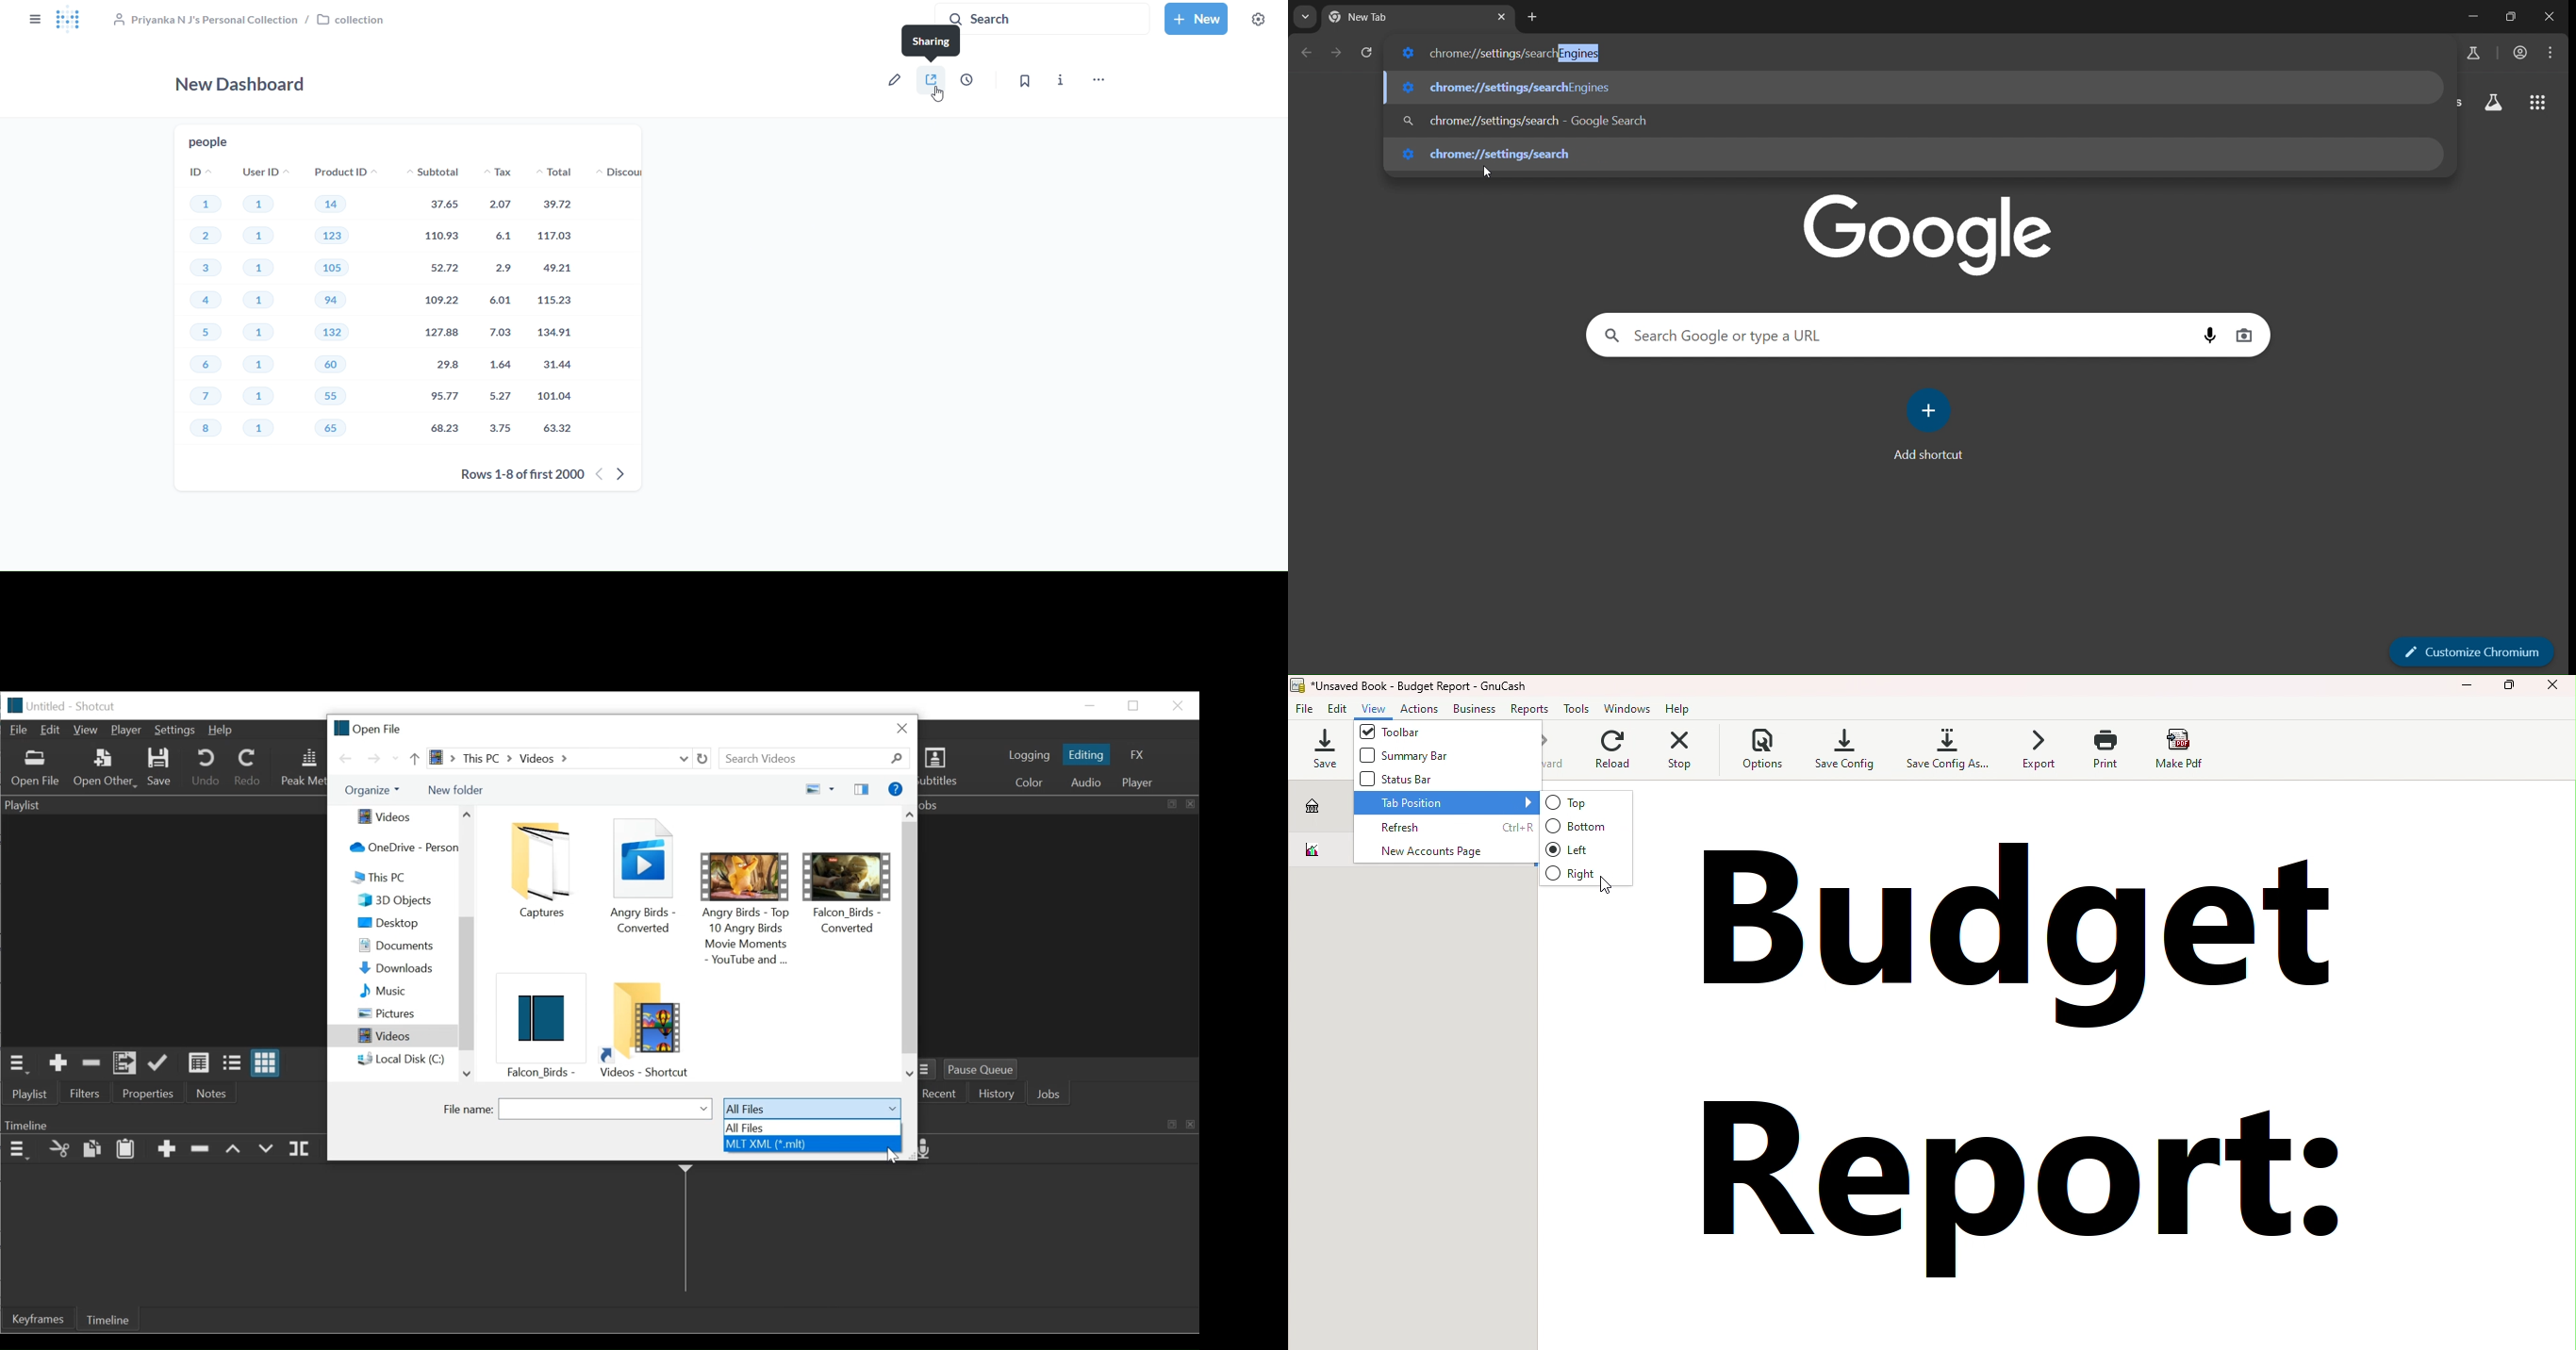  What do you see at coordinates (1585, 873) in the screenshot?
I see `Right` at bounding box center [1585, 873].